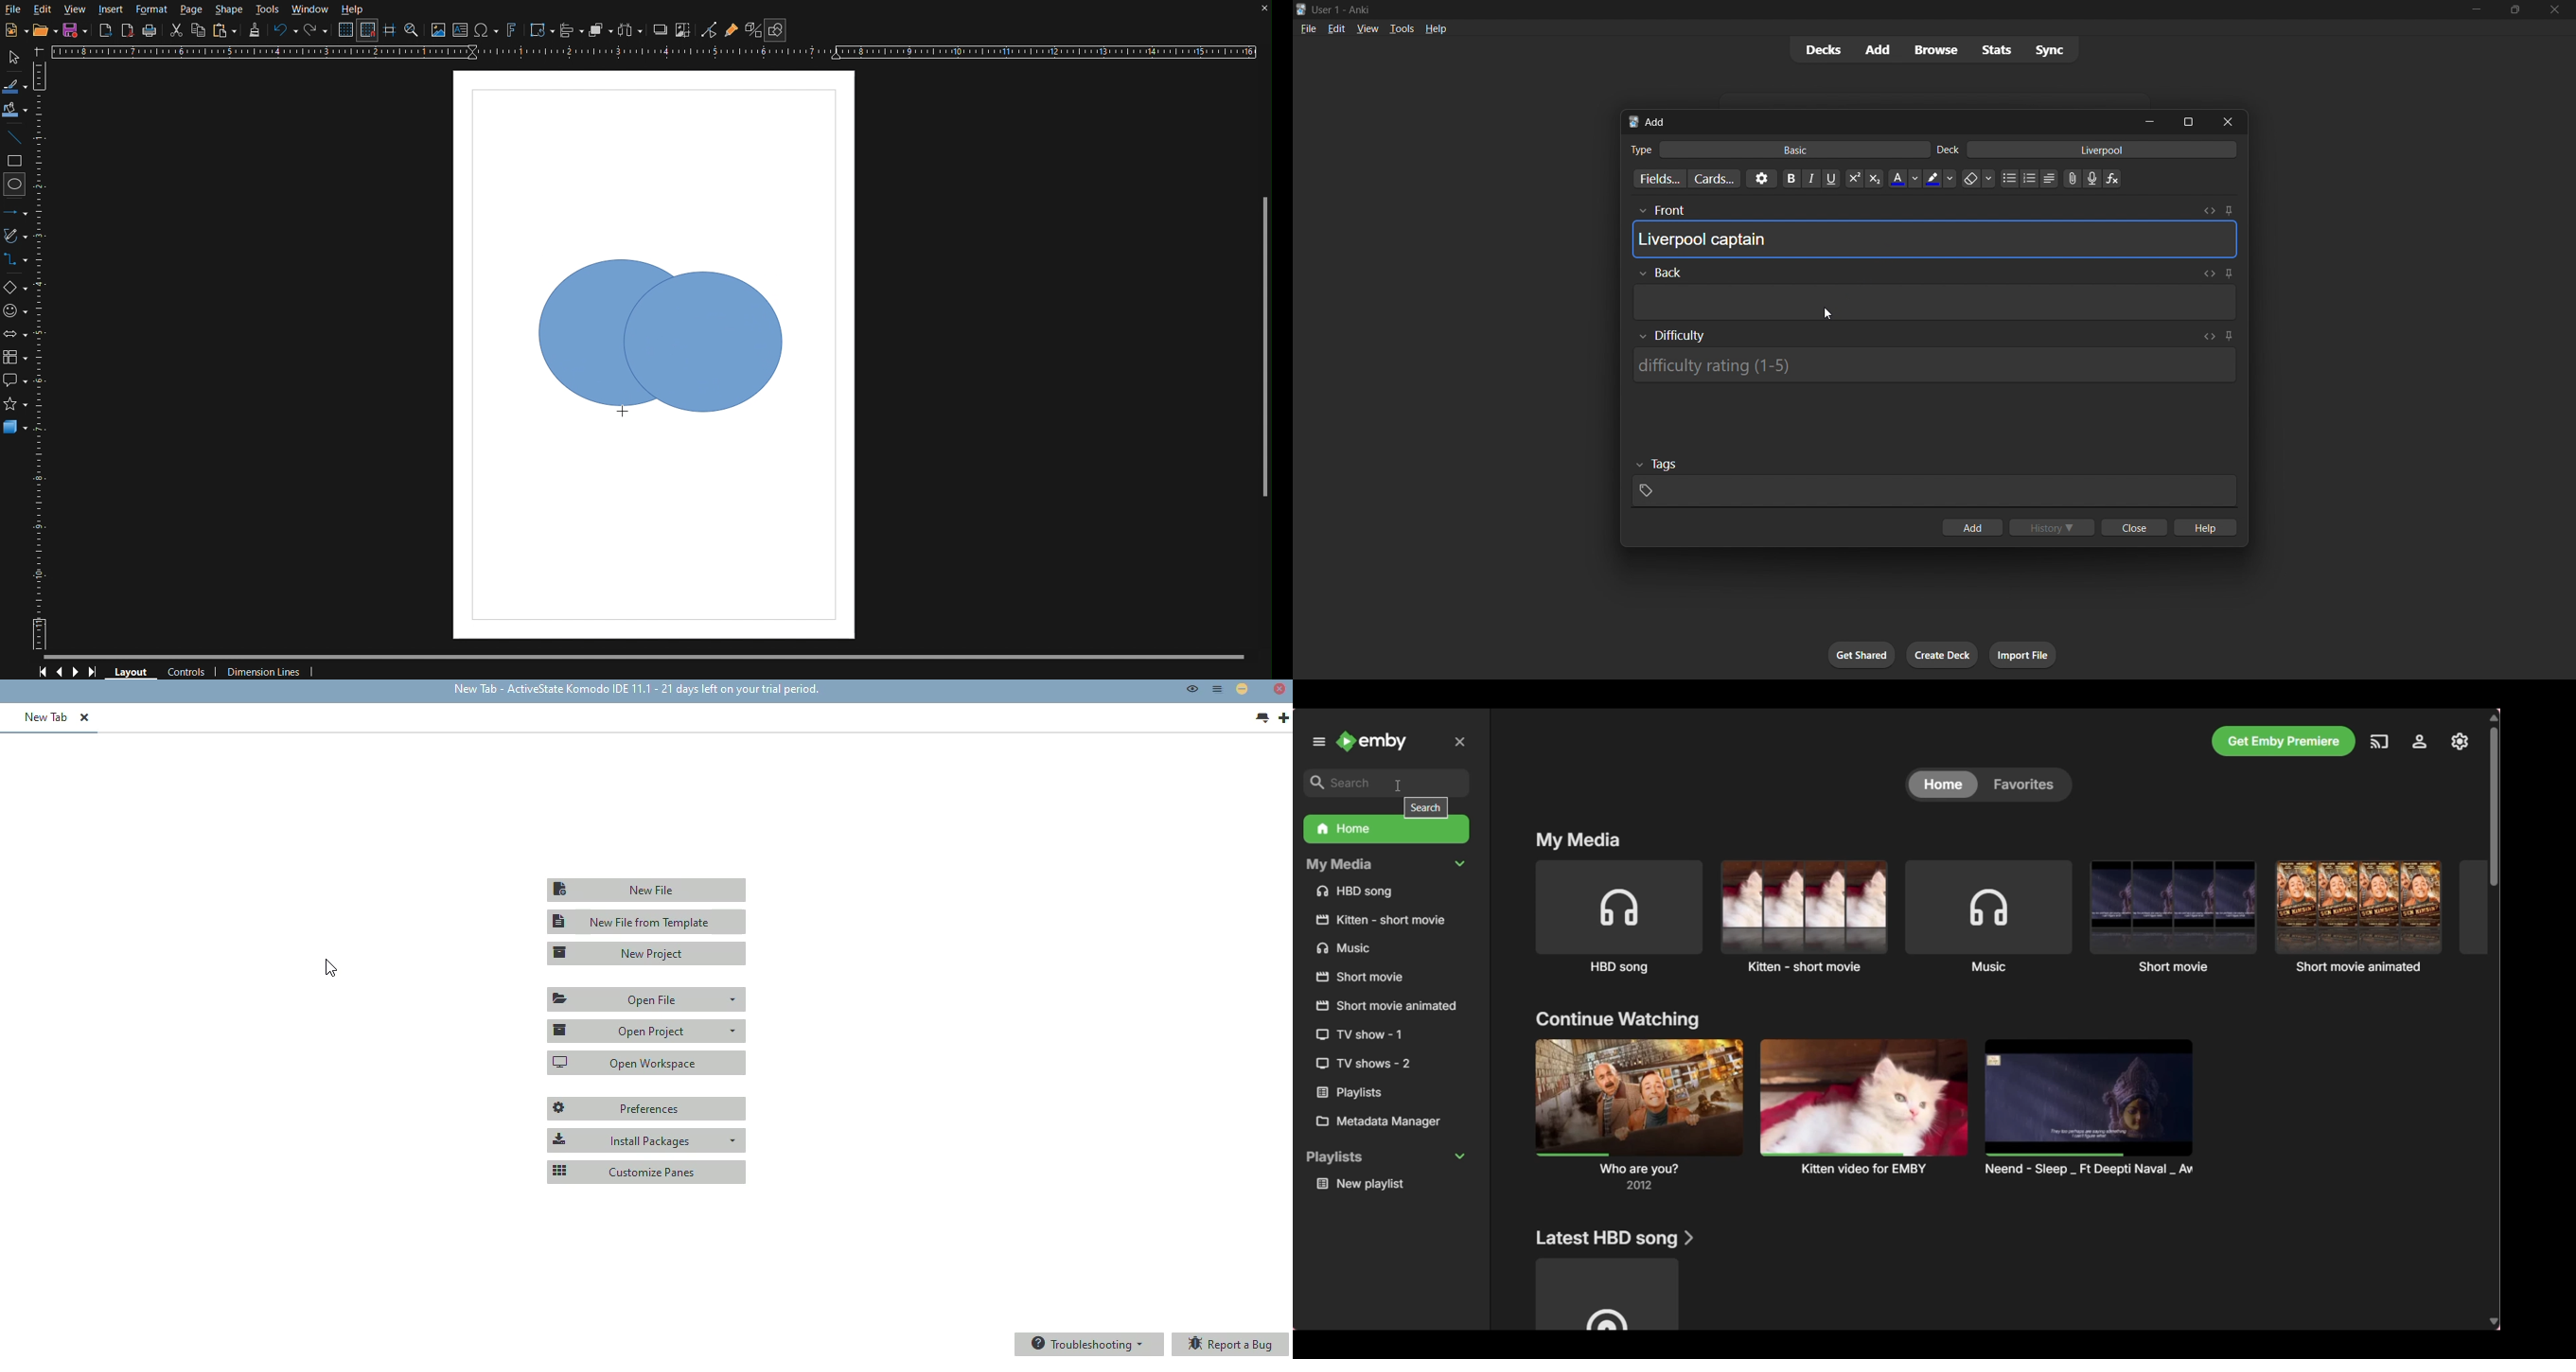  What do you see at coordinates (106, 31) in the screenshot?
I see `Export` at bounding box center [106, 31].